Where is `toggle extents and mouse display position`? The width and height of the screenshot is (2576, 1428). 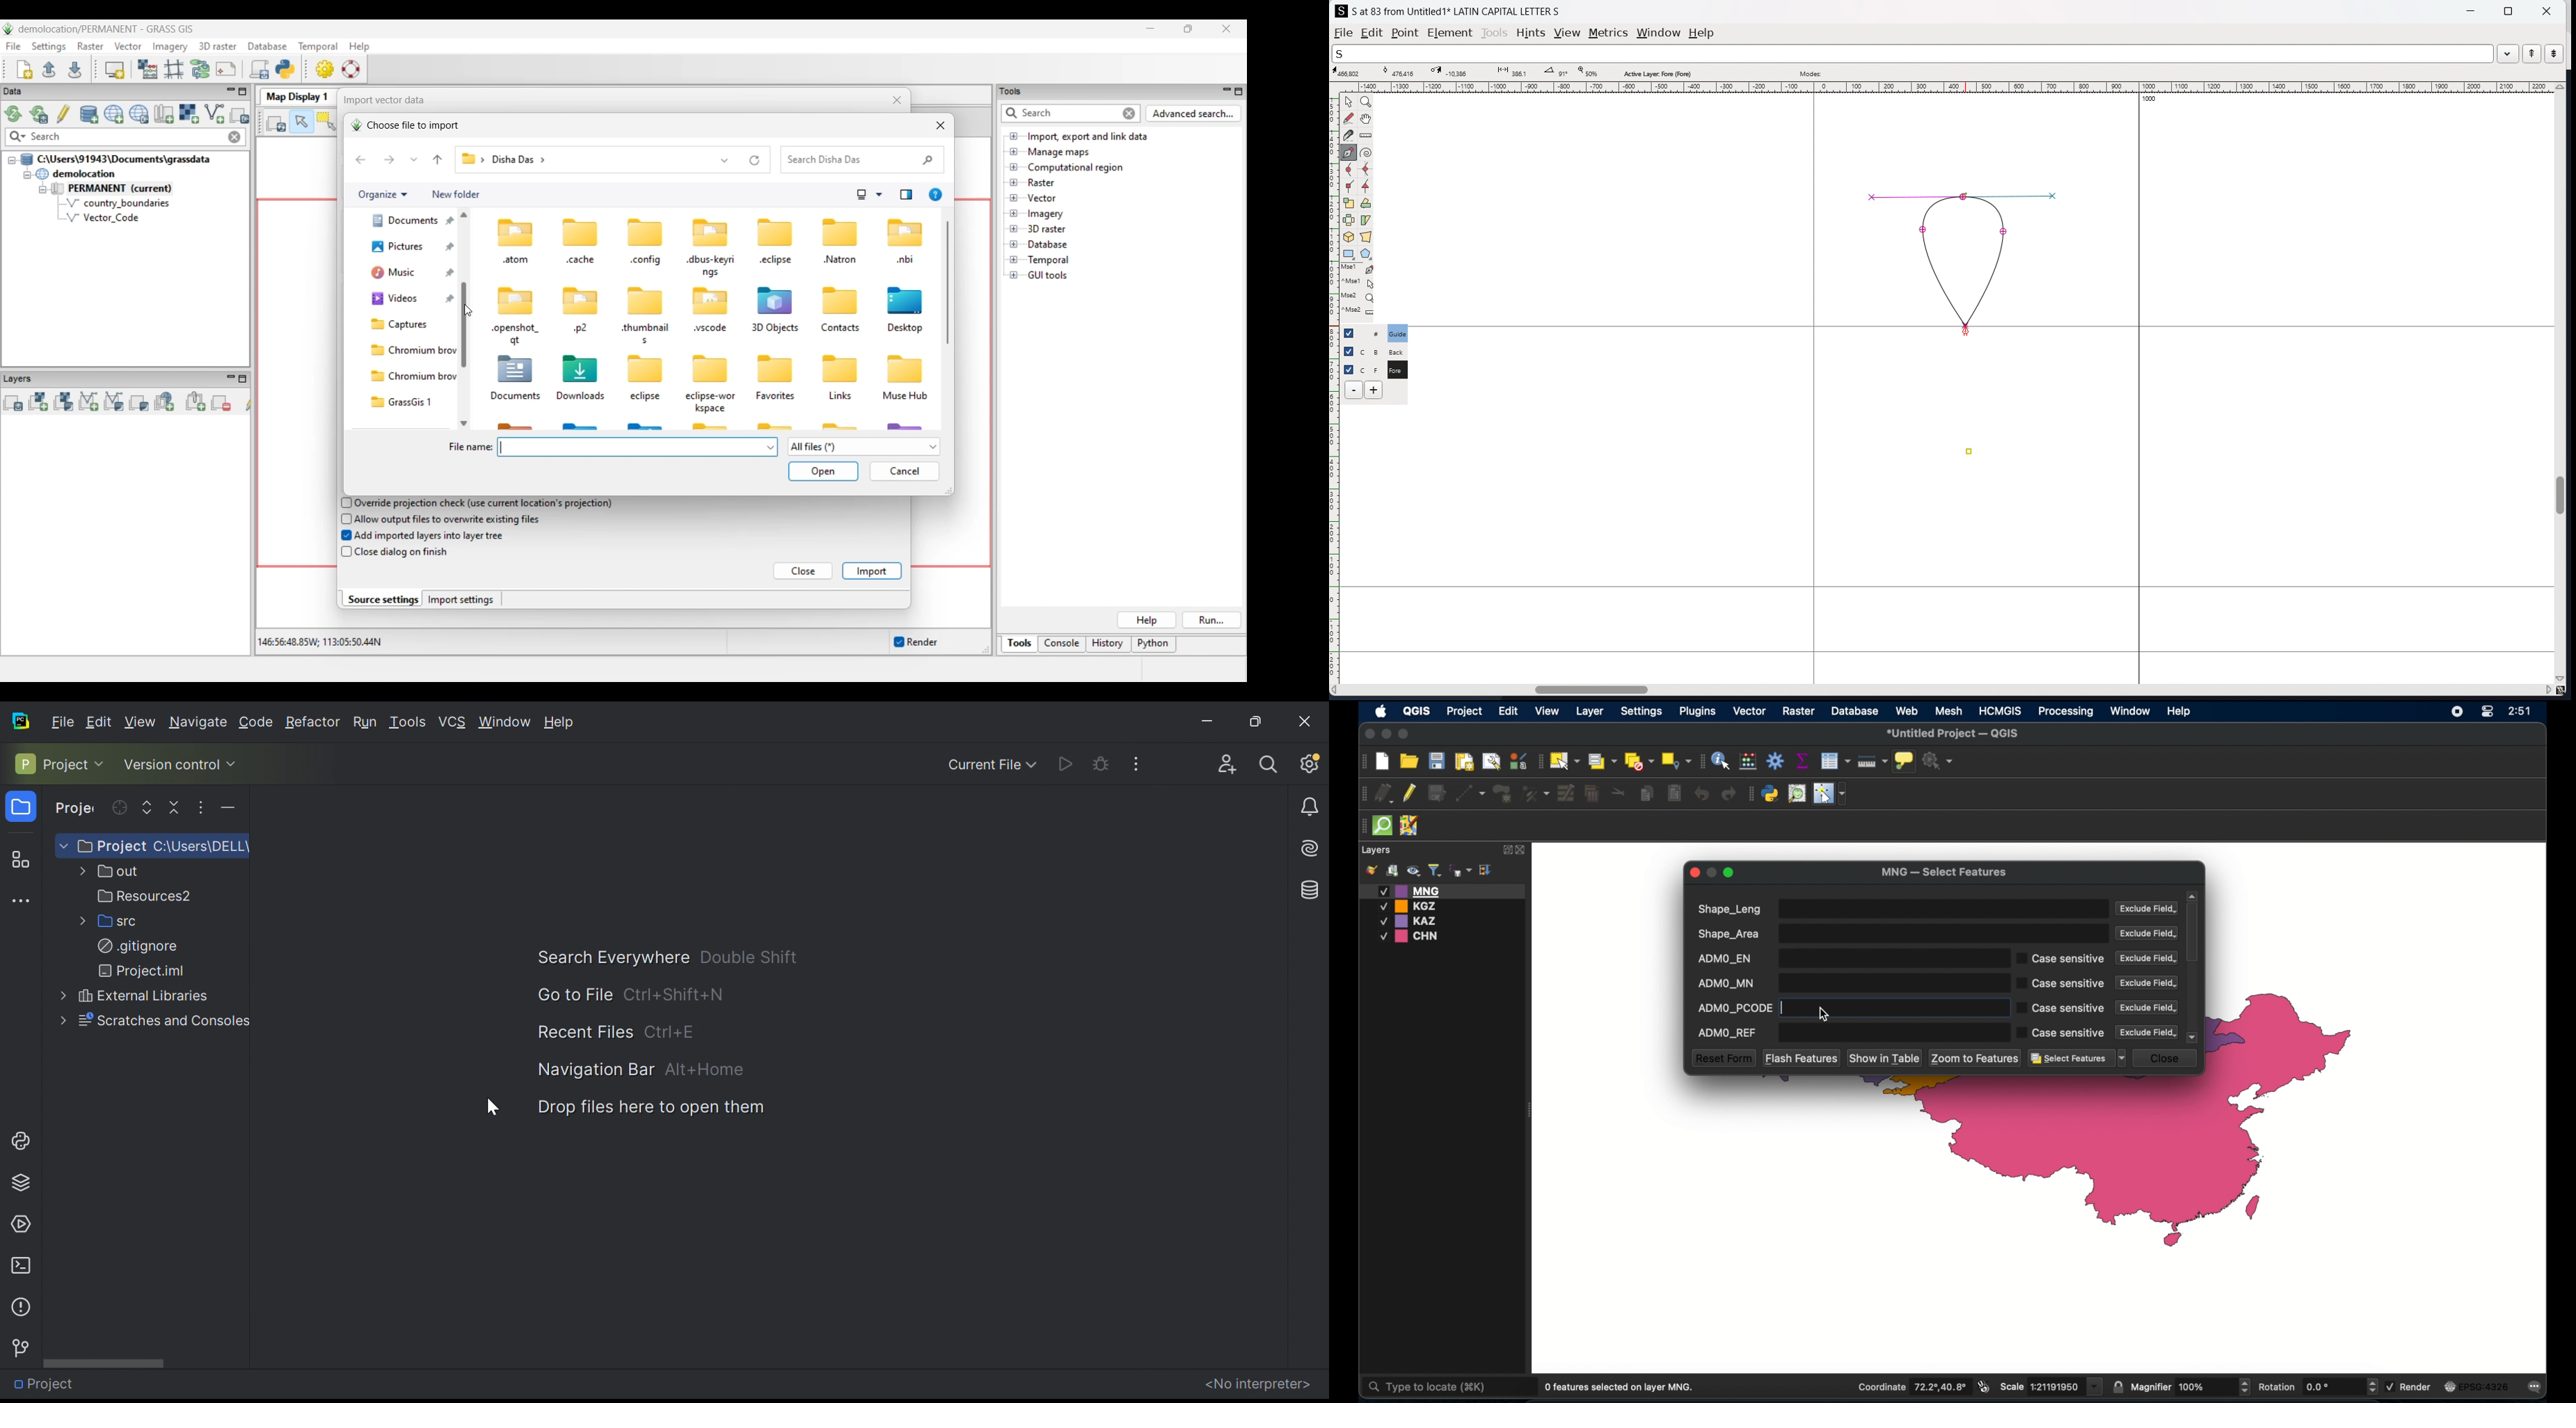 toggle extents and mouse display position is located at coordinates (1985, 1387).